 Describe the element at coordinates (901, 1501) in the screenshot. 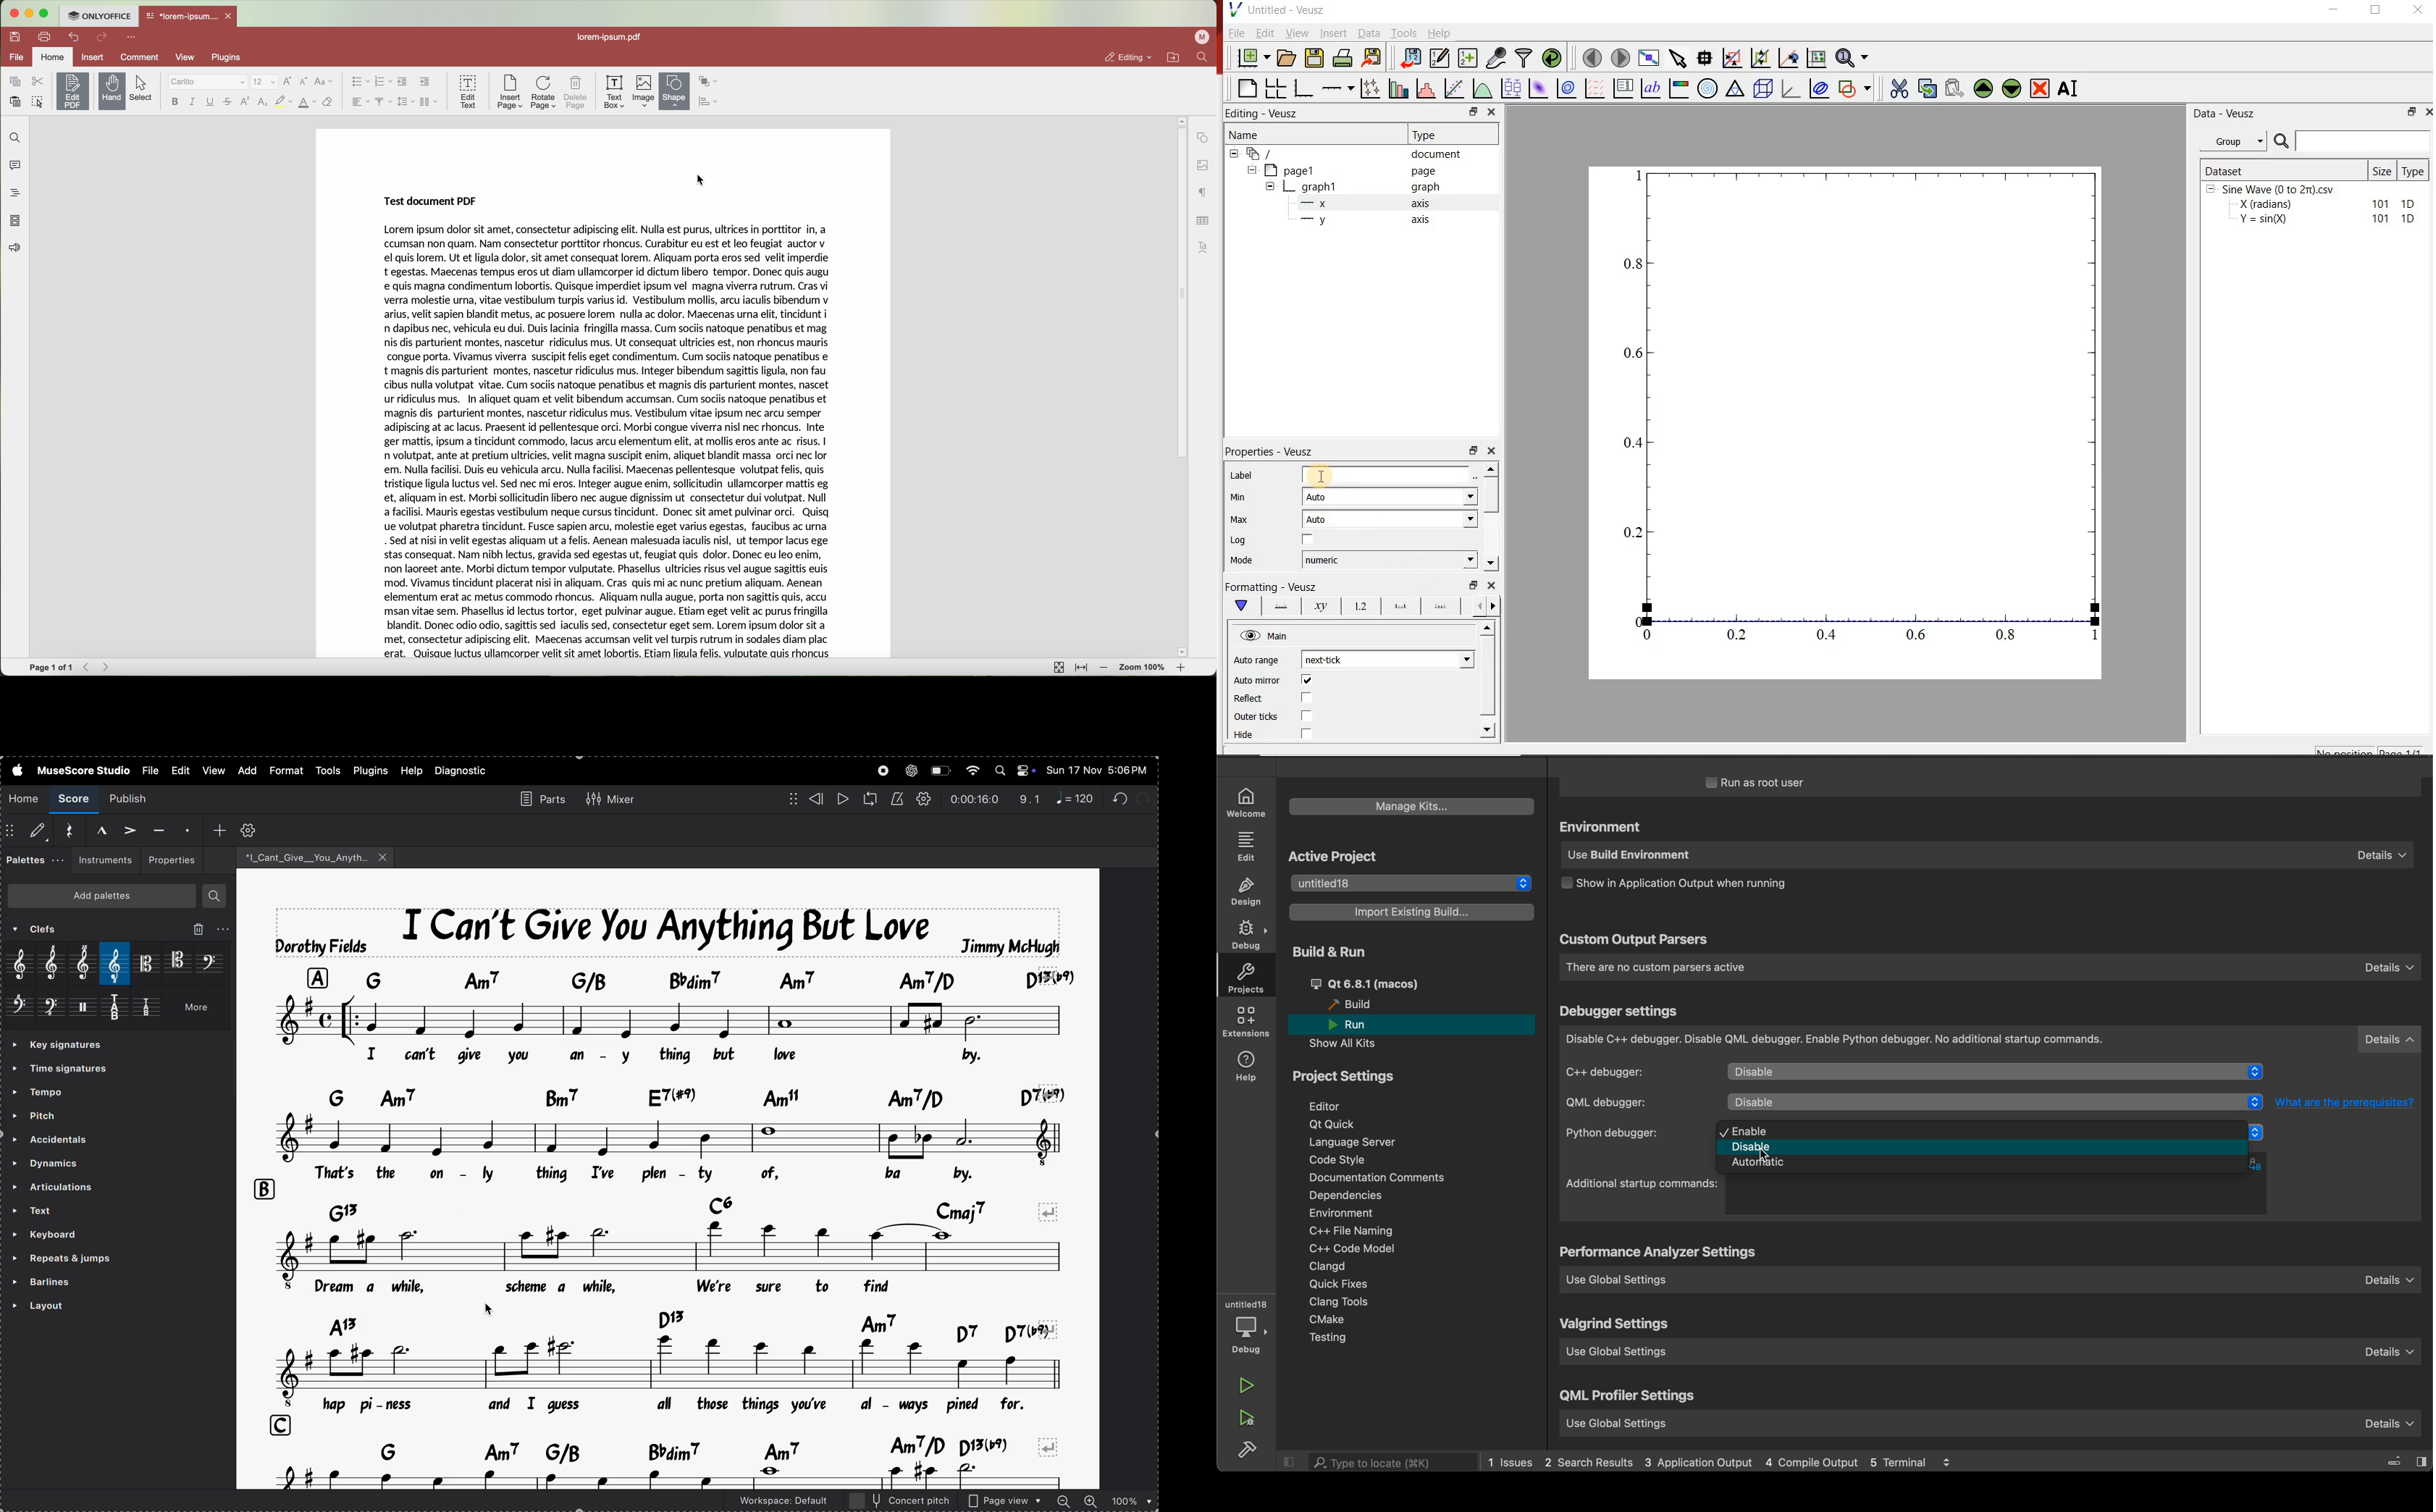

I see `concert pitch` at that location.